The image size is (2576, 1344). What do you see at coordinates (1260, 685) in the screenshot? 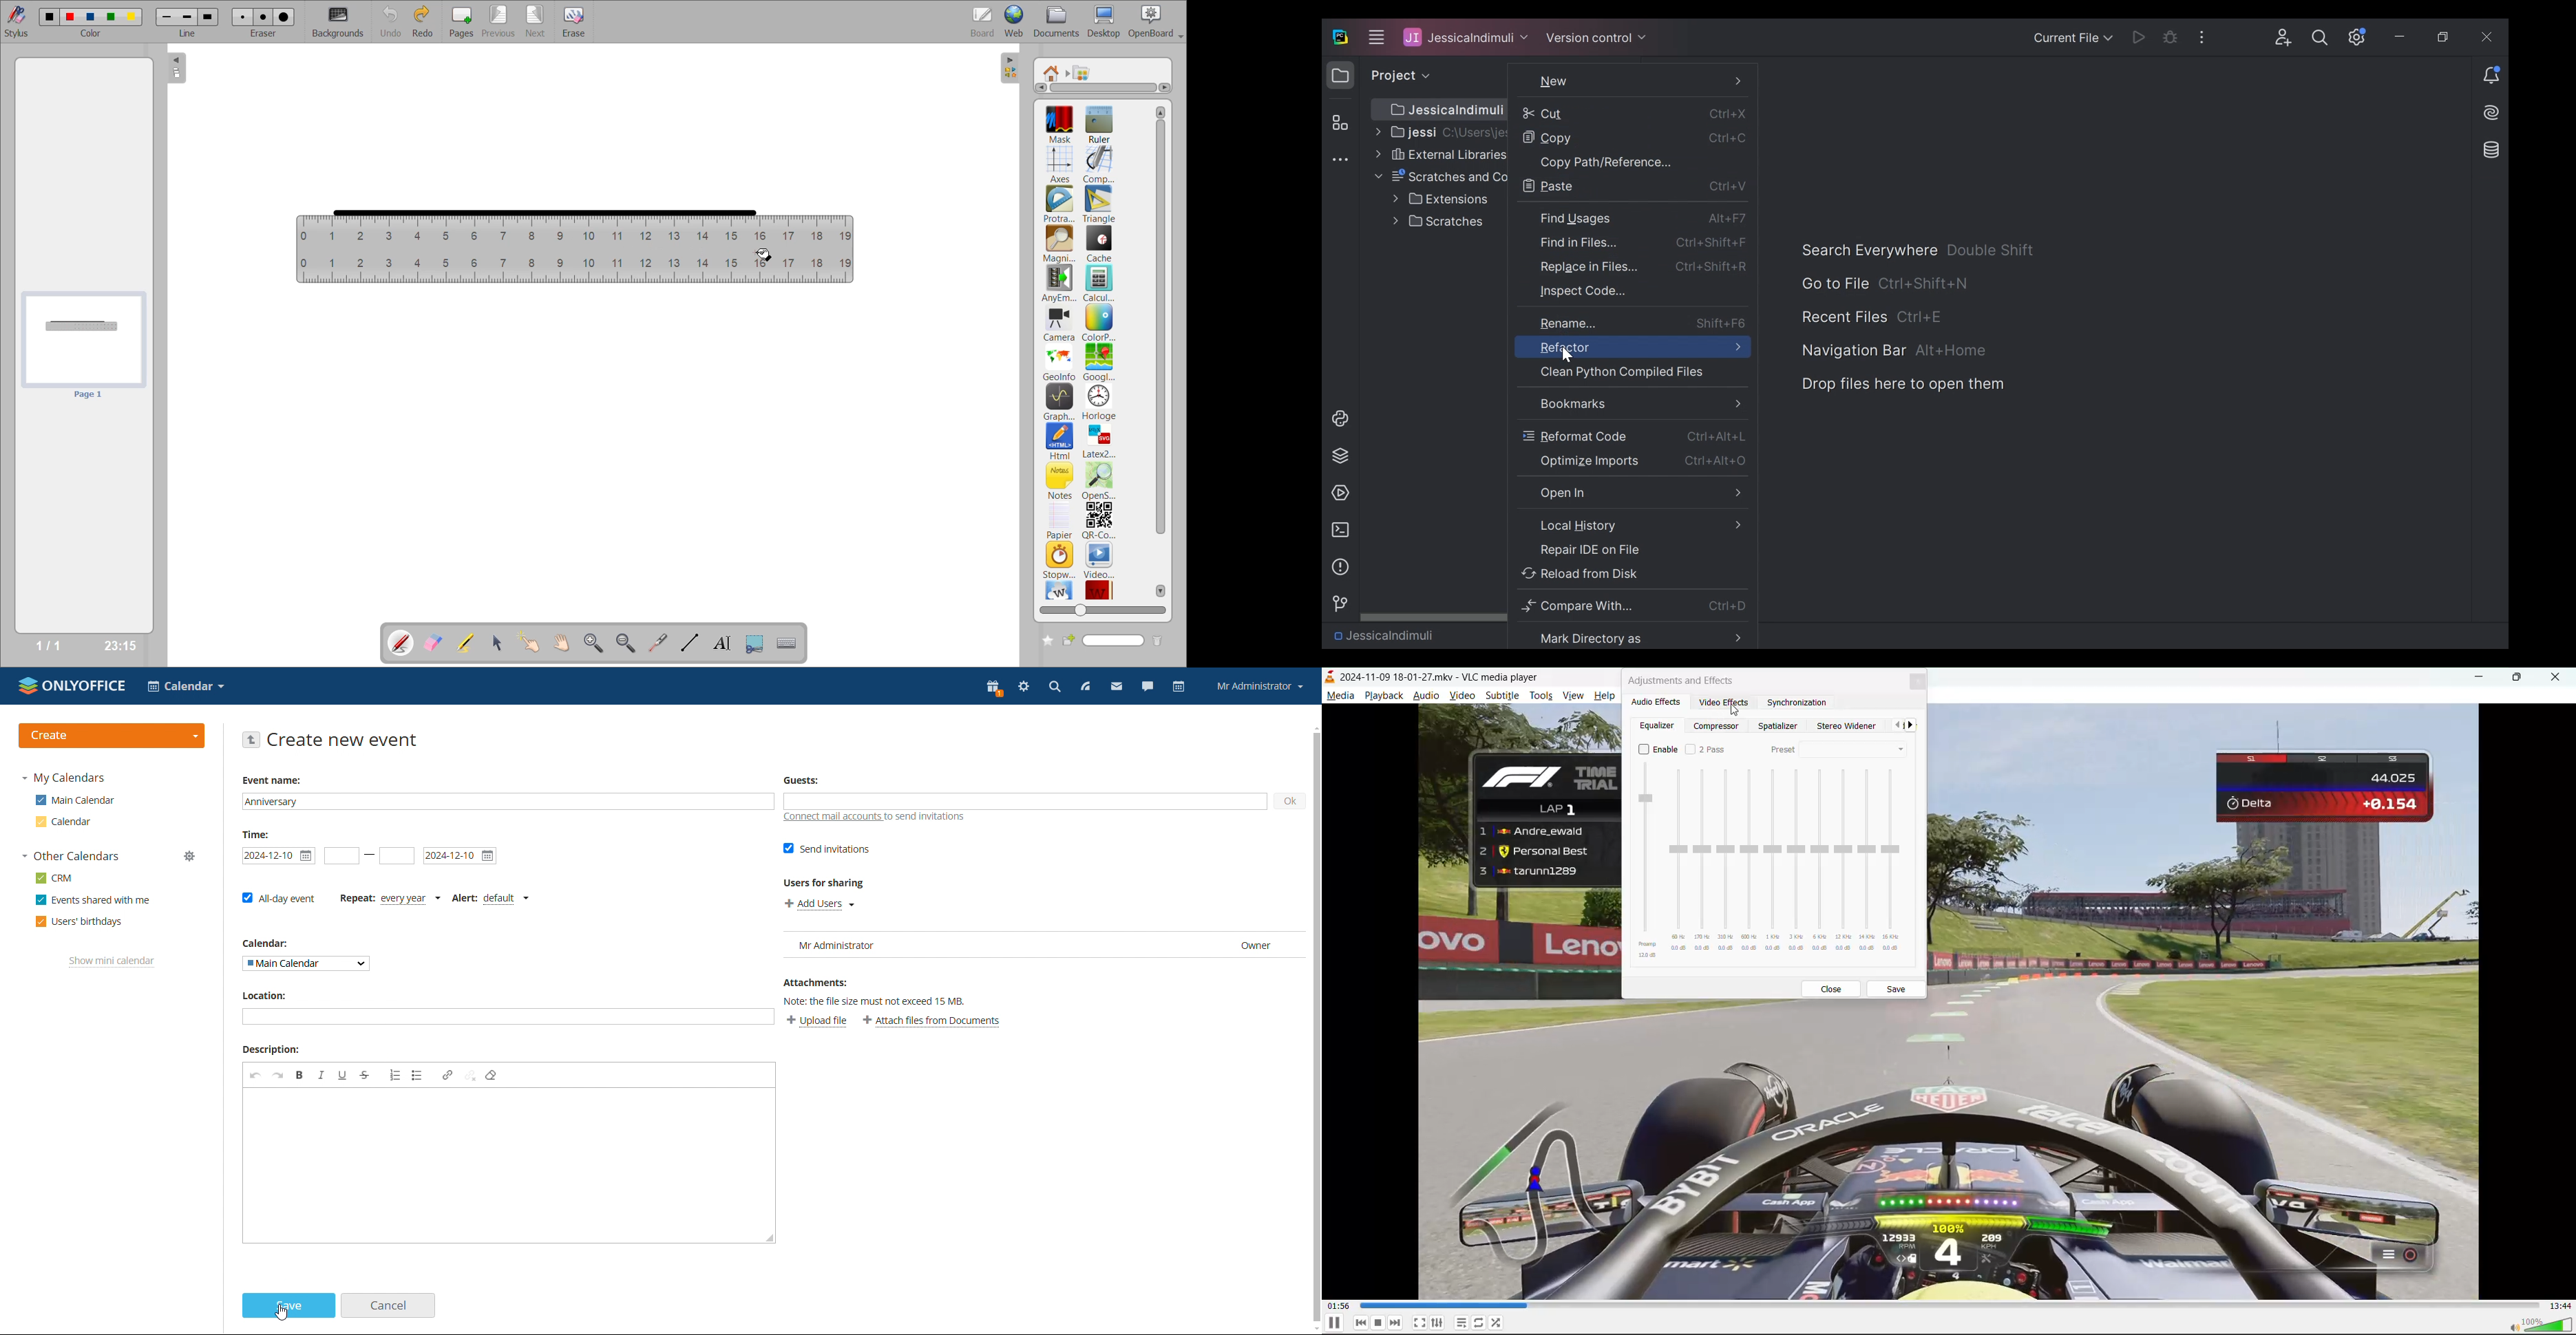
I see `account` at bounding box center [1260, 685].